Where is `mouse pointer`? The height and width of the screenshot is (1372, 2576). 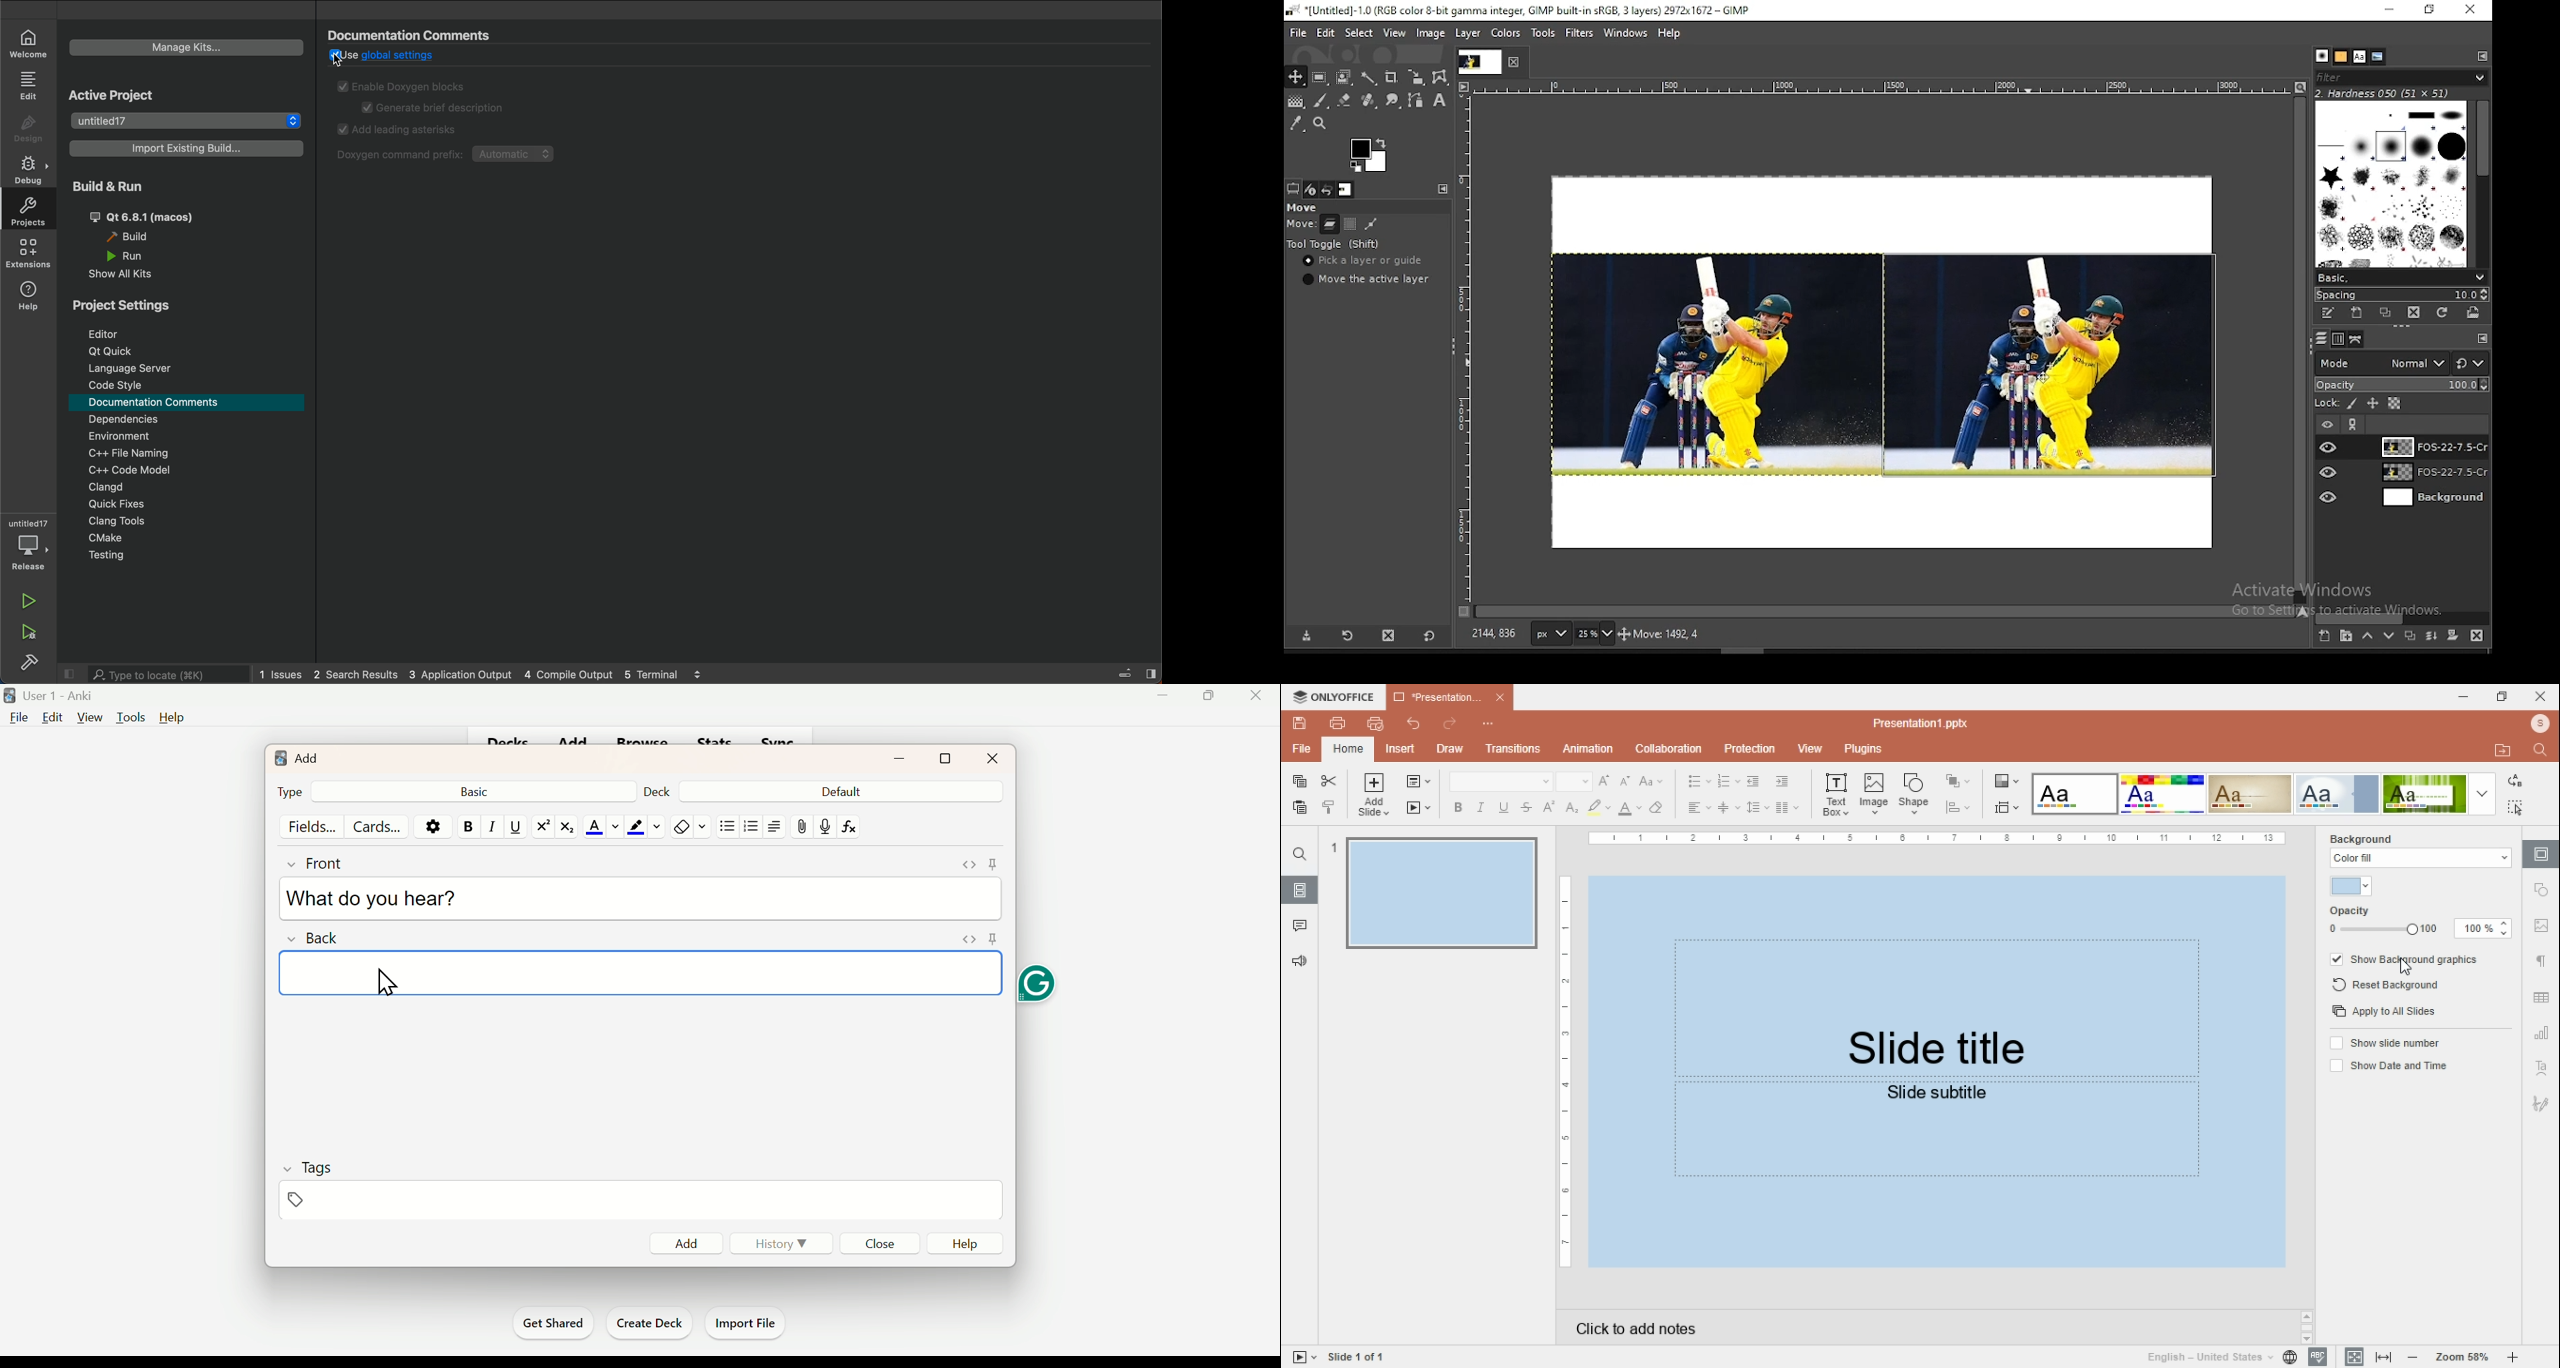
mouse pointer is located at coordinates (2405, 967).